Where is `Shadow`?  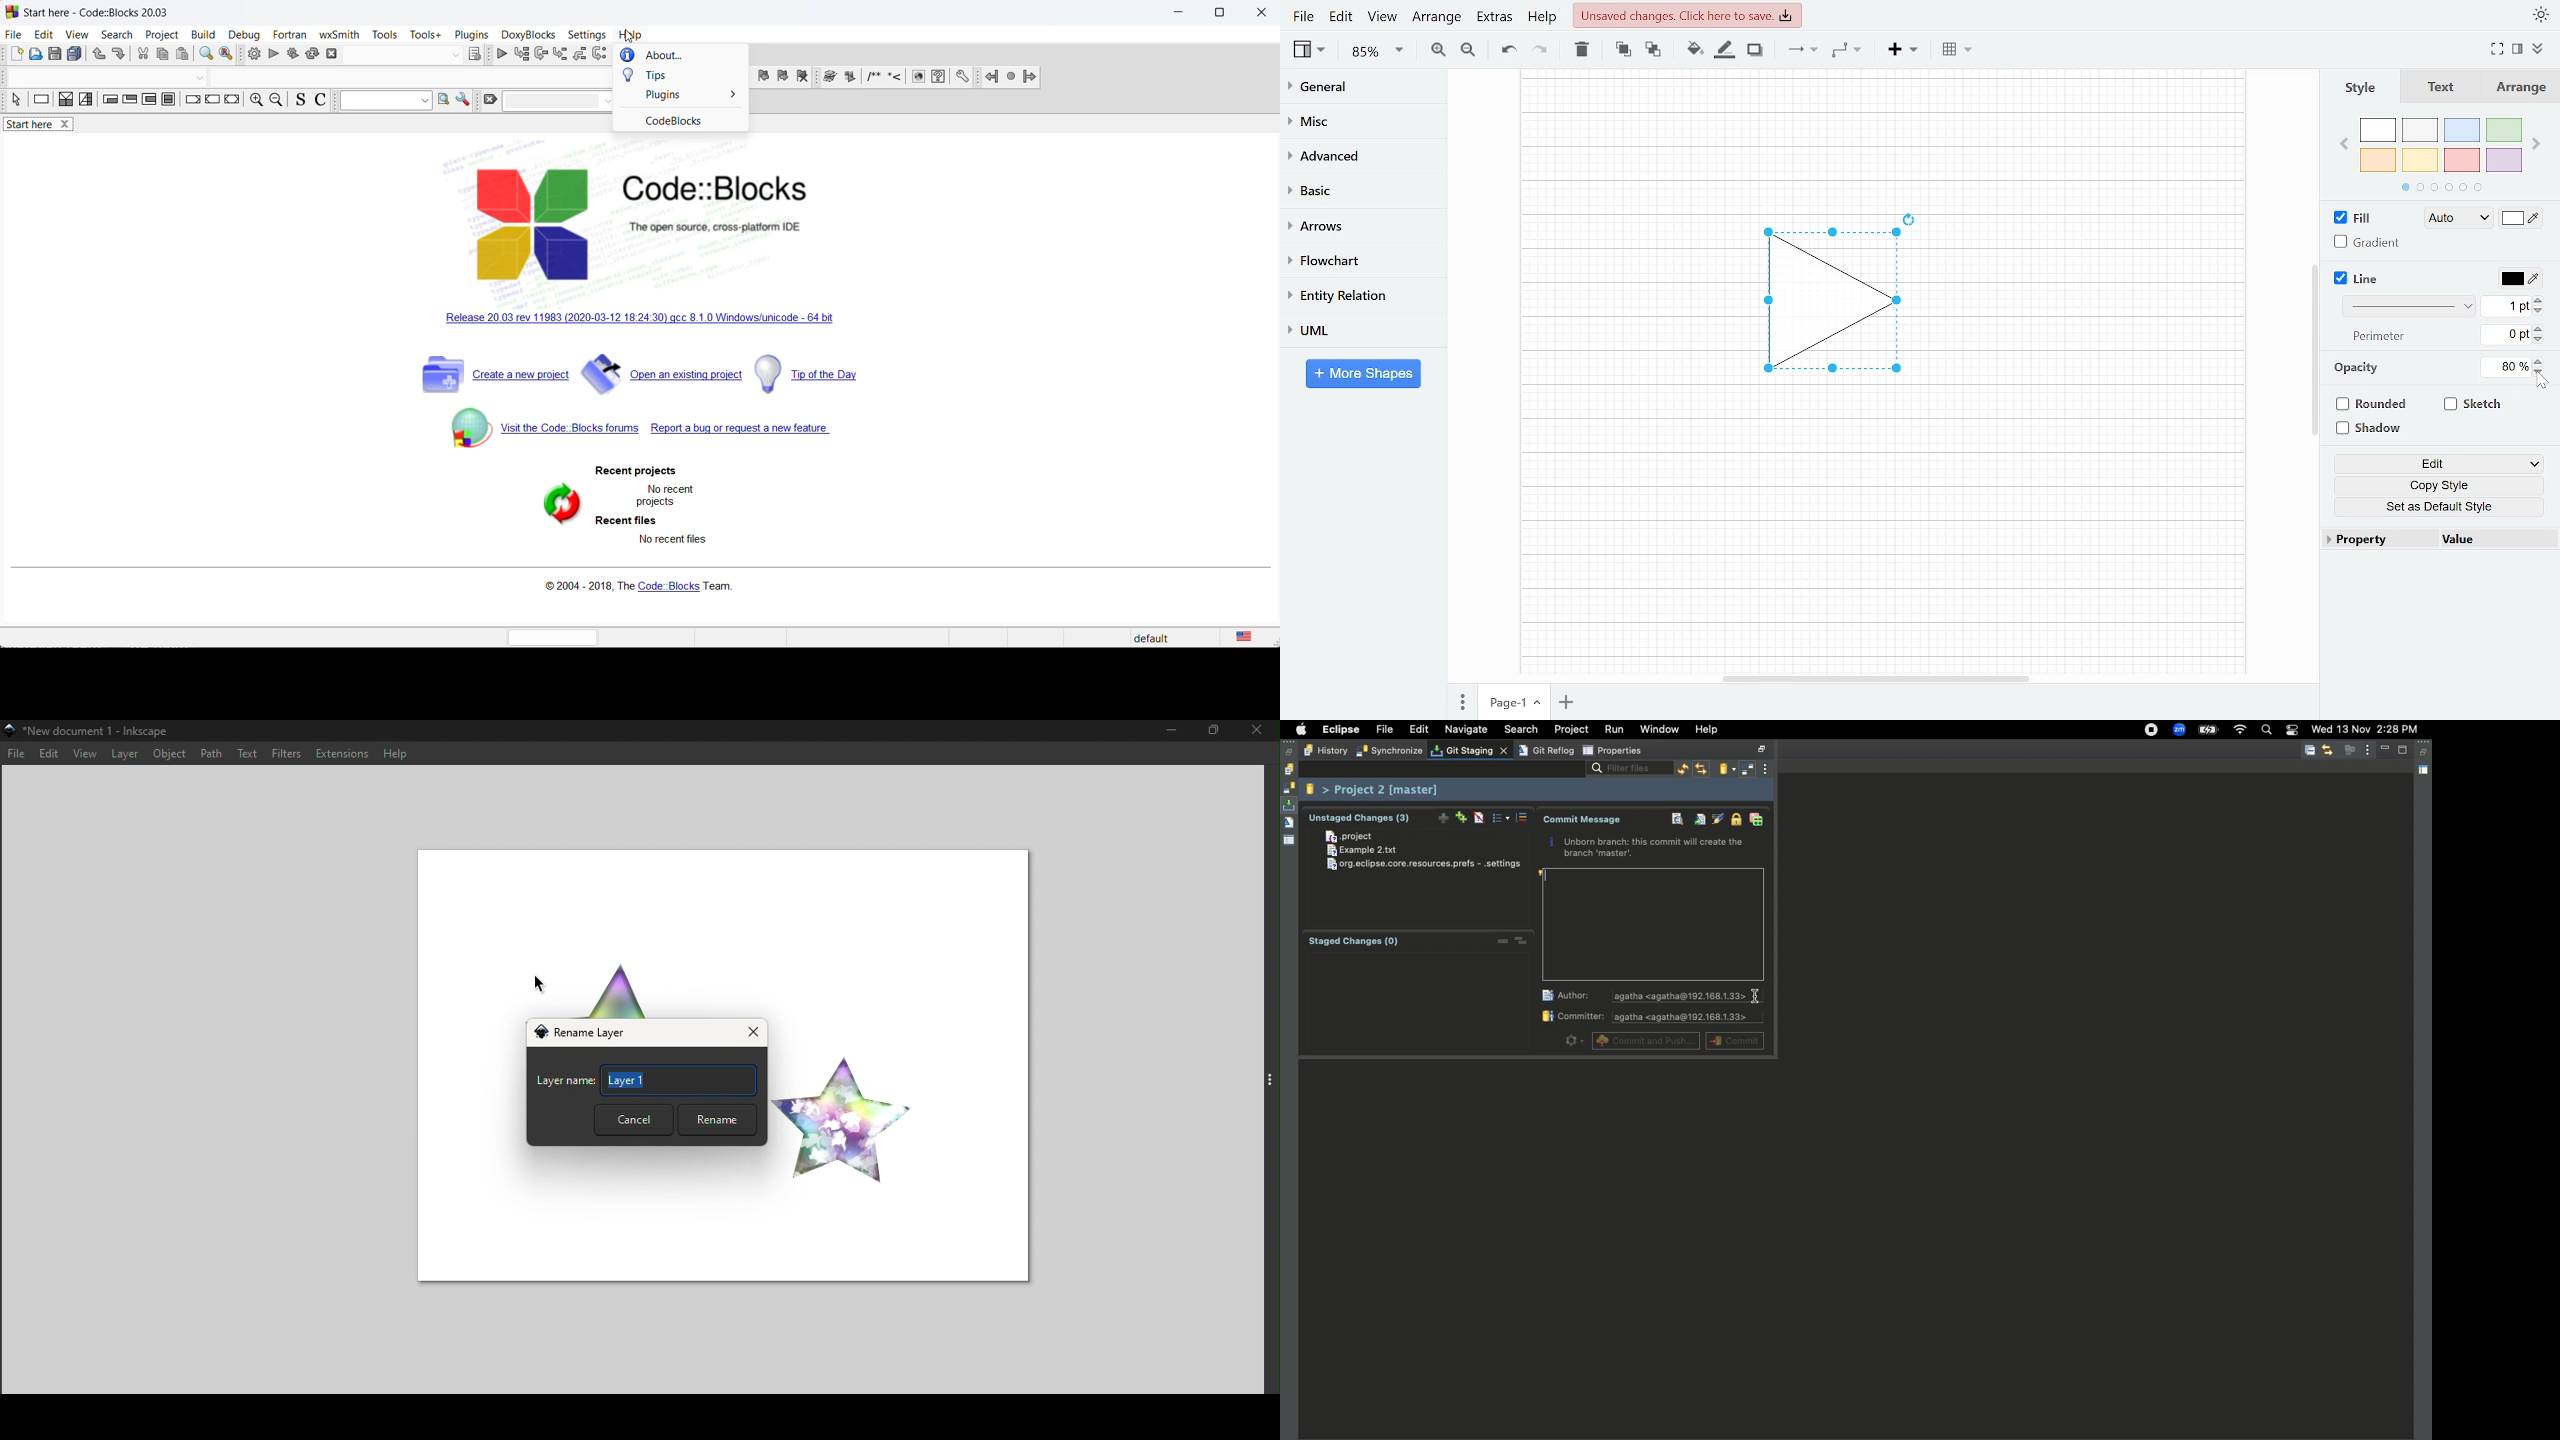
Shadow is located at coordinates (2376, 429).